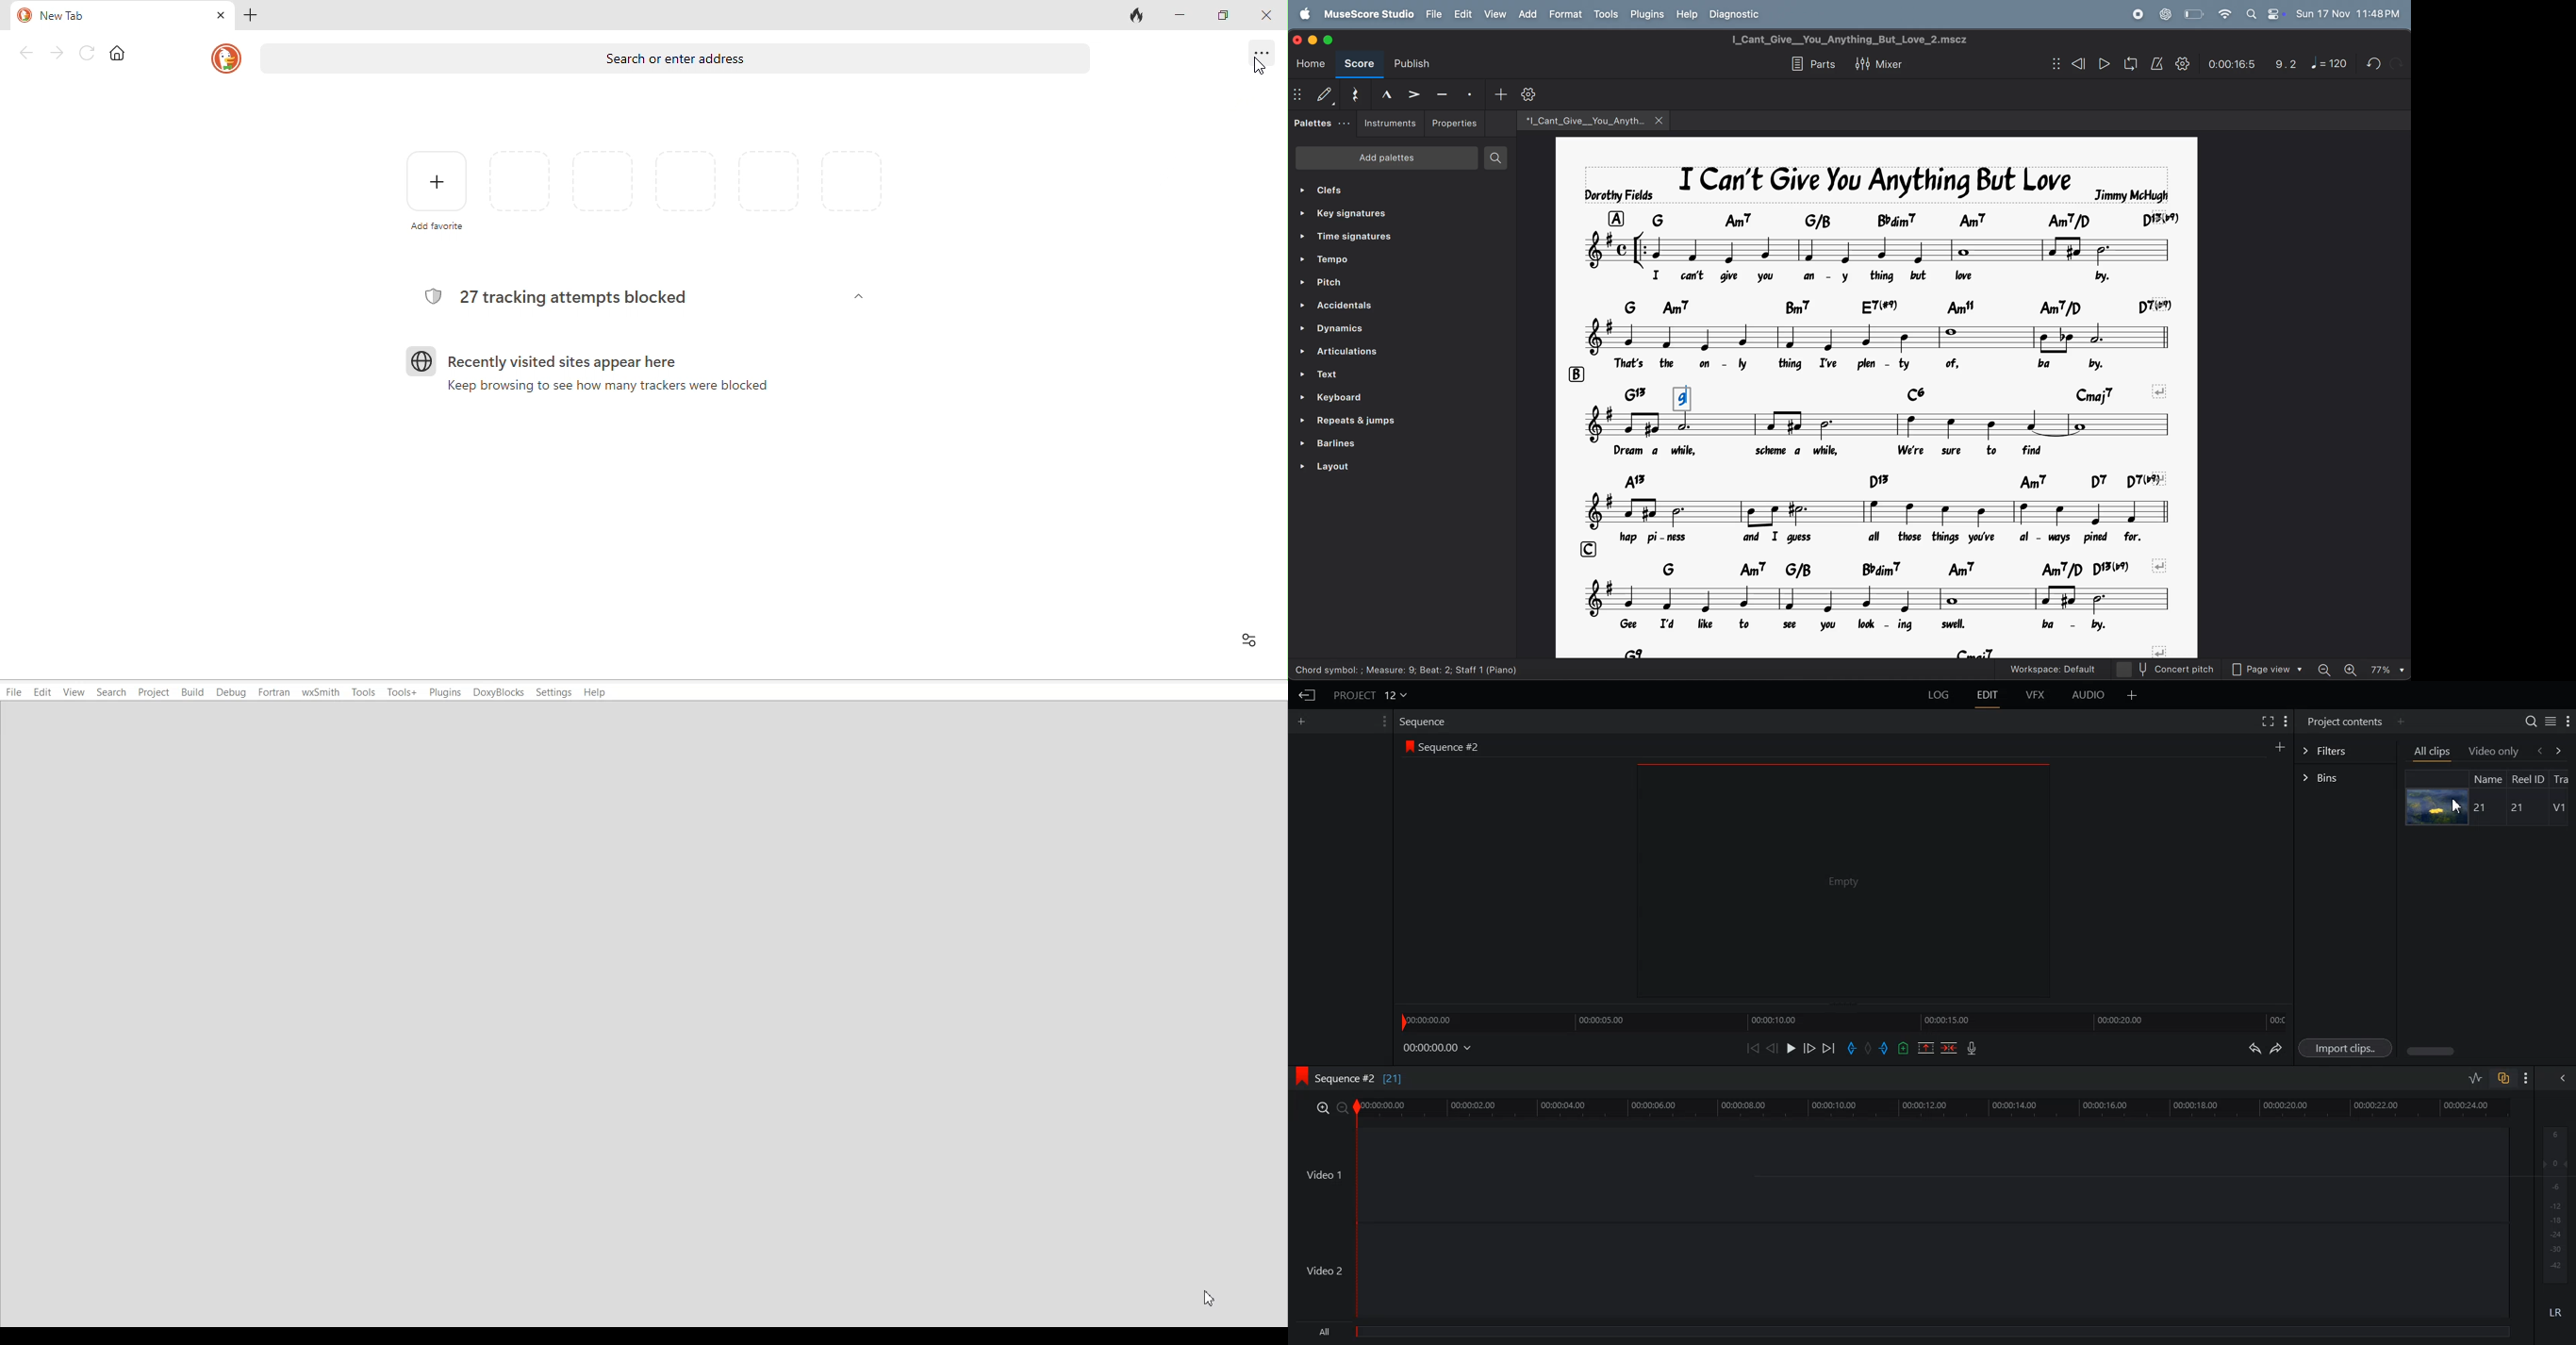  Describe the element at coordinates (1418, 61) in the screenshot. I see `publish` at that location.